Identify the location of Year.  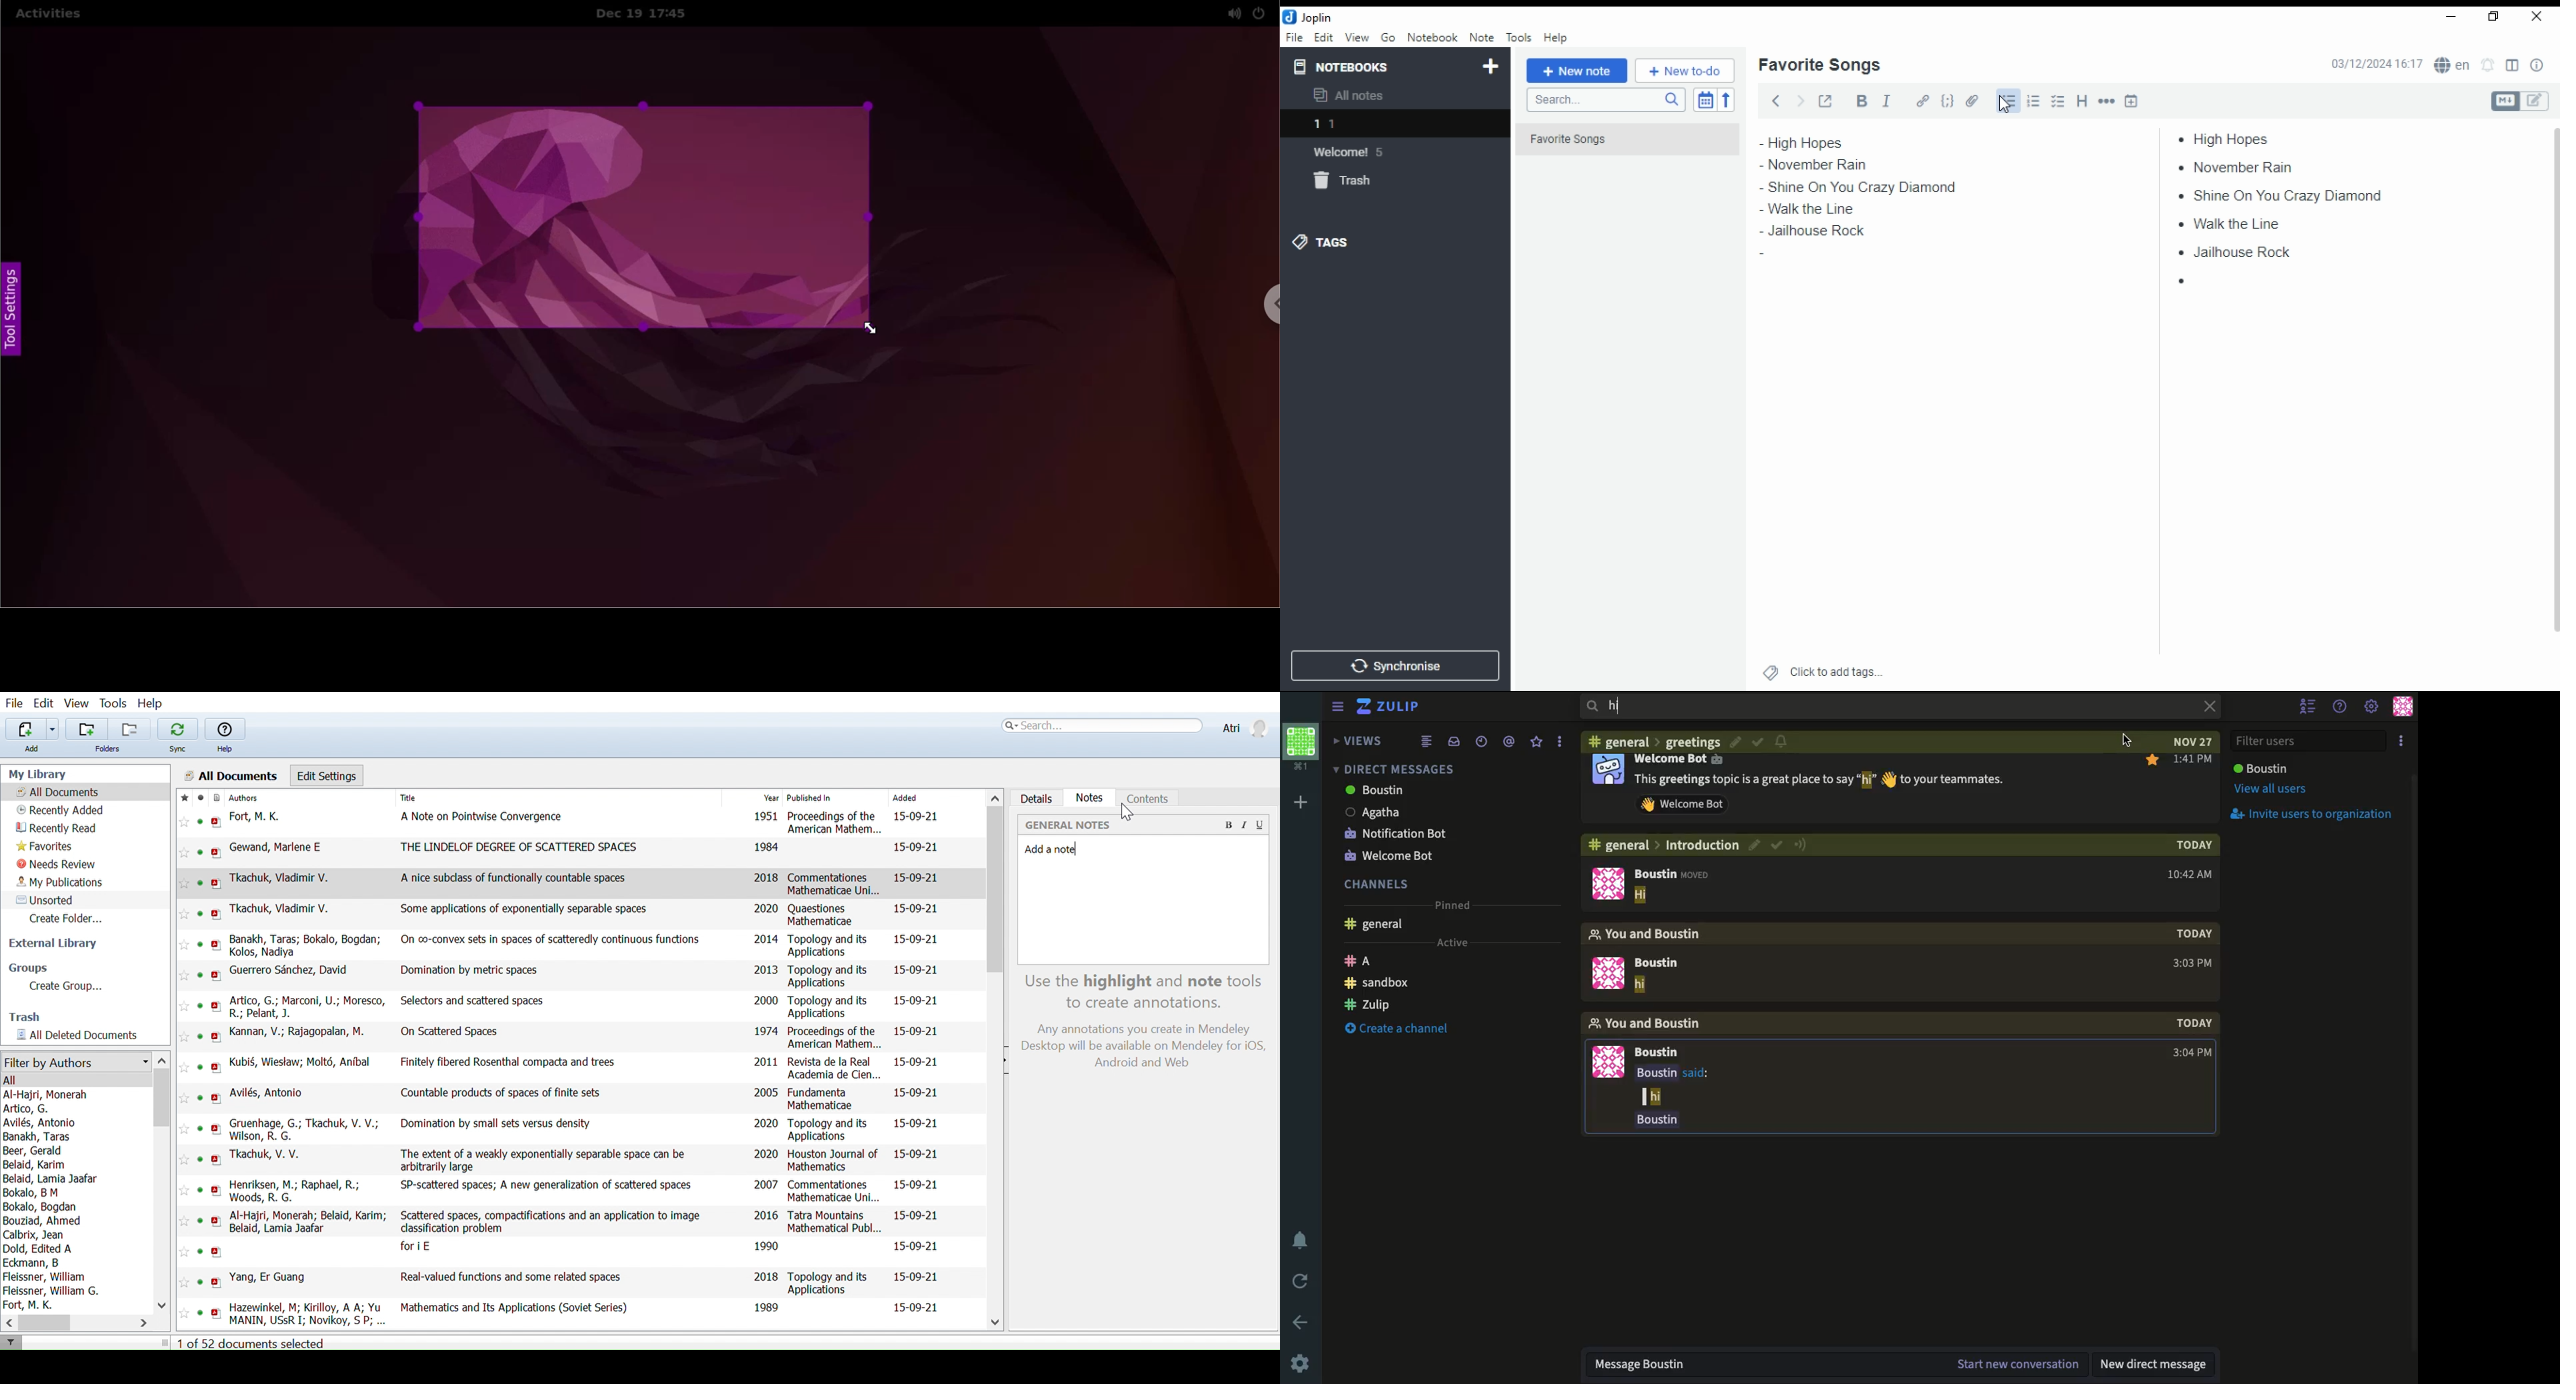
(771, 798).